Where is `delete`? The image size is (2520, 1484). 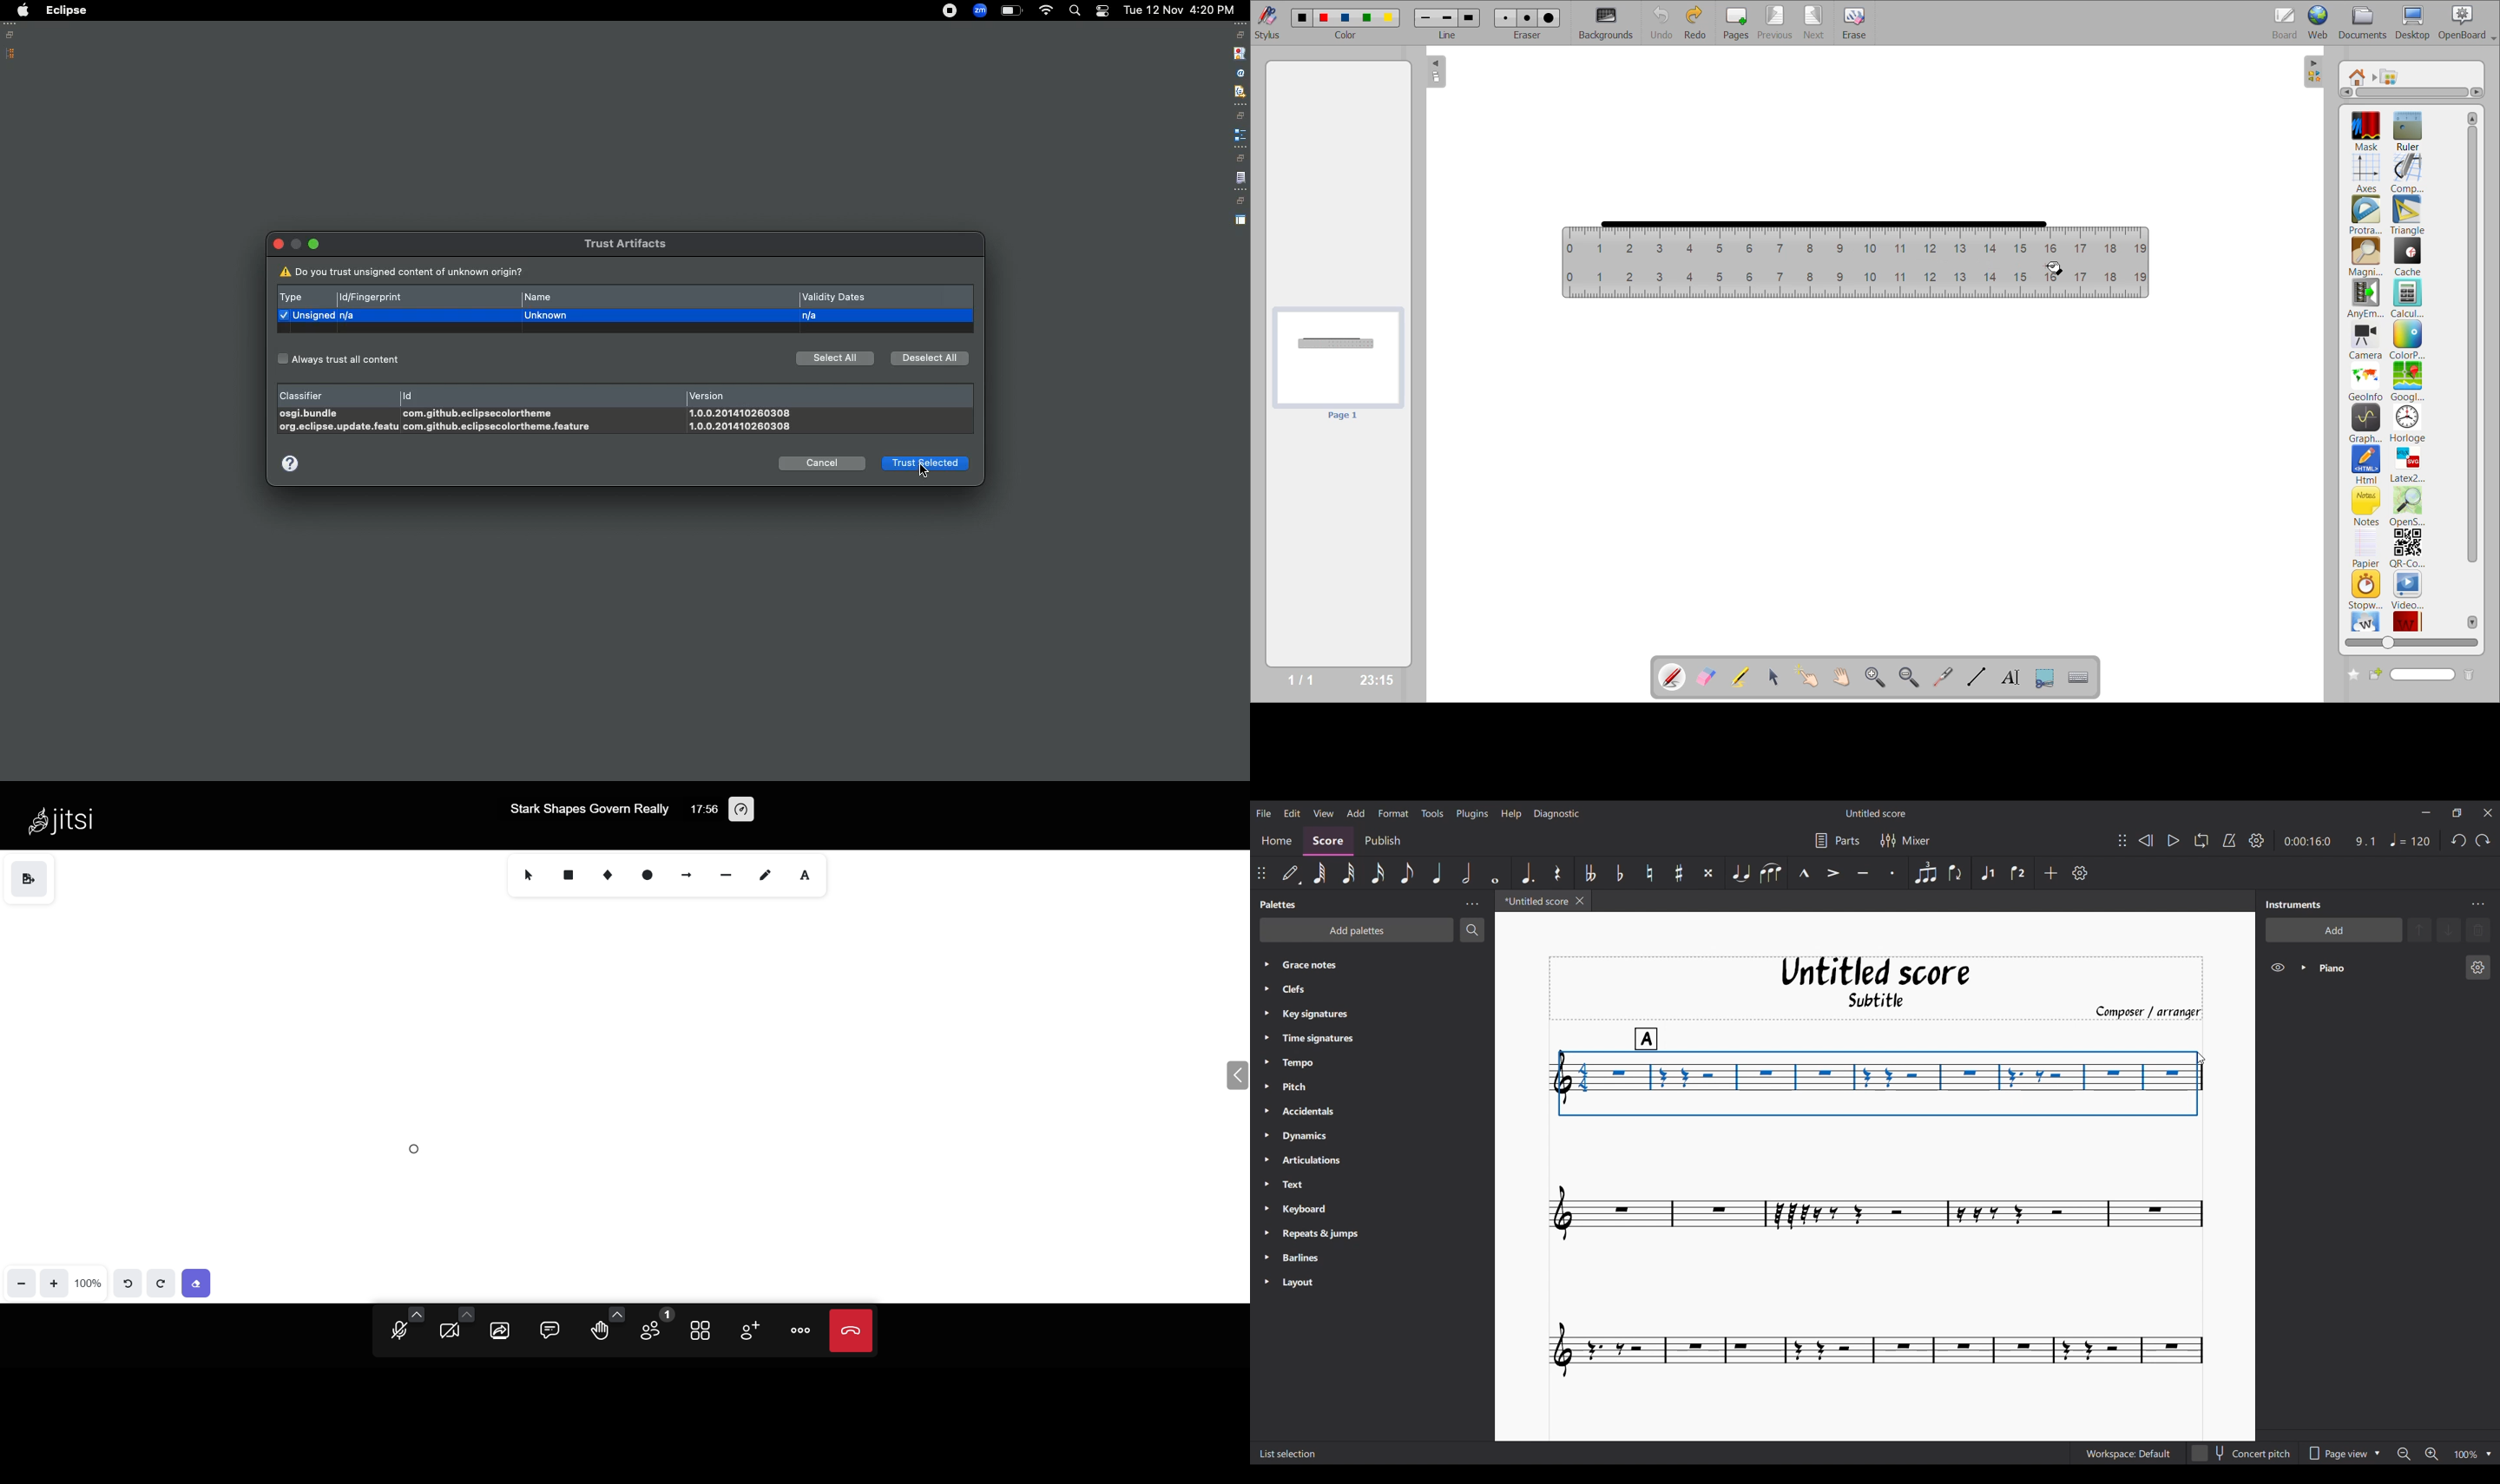 delete is located at coordinates (2469, 675).